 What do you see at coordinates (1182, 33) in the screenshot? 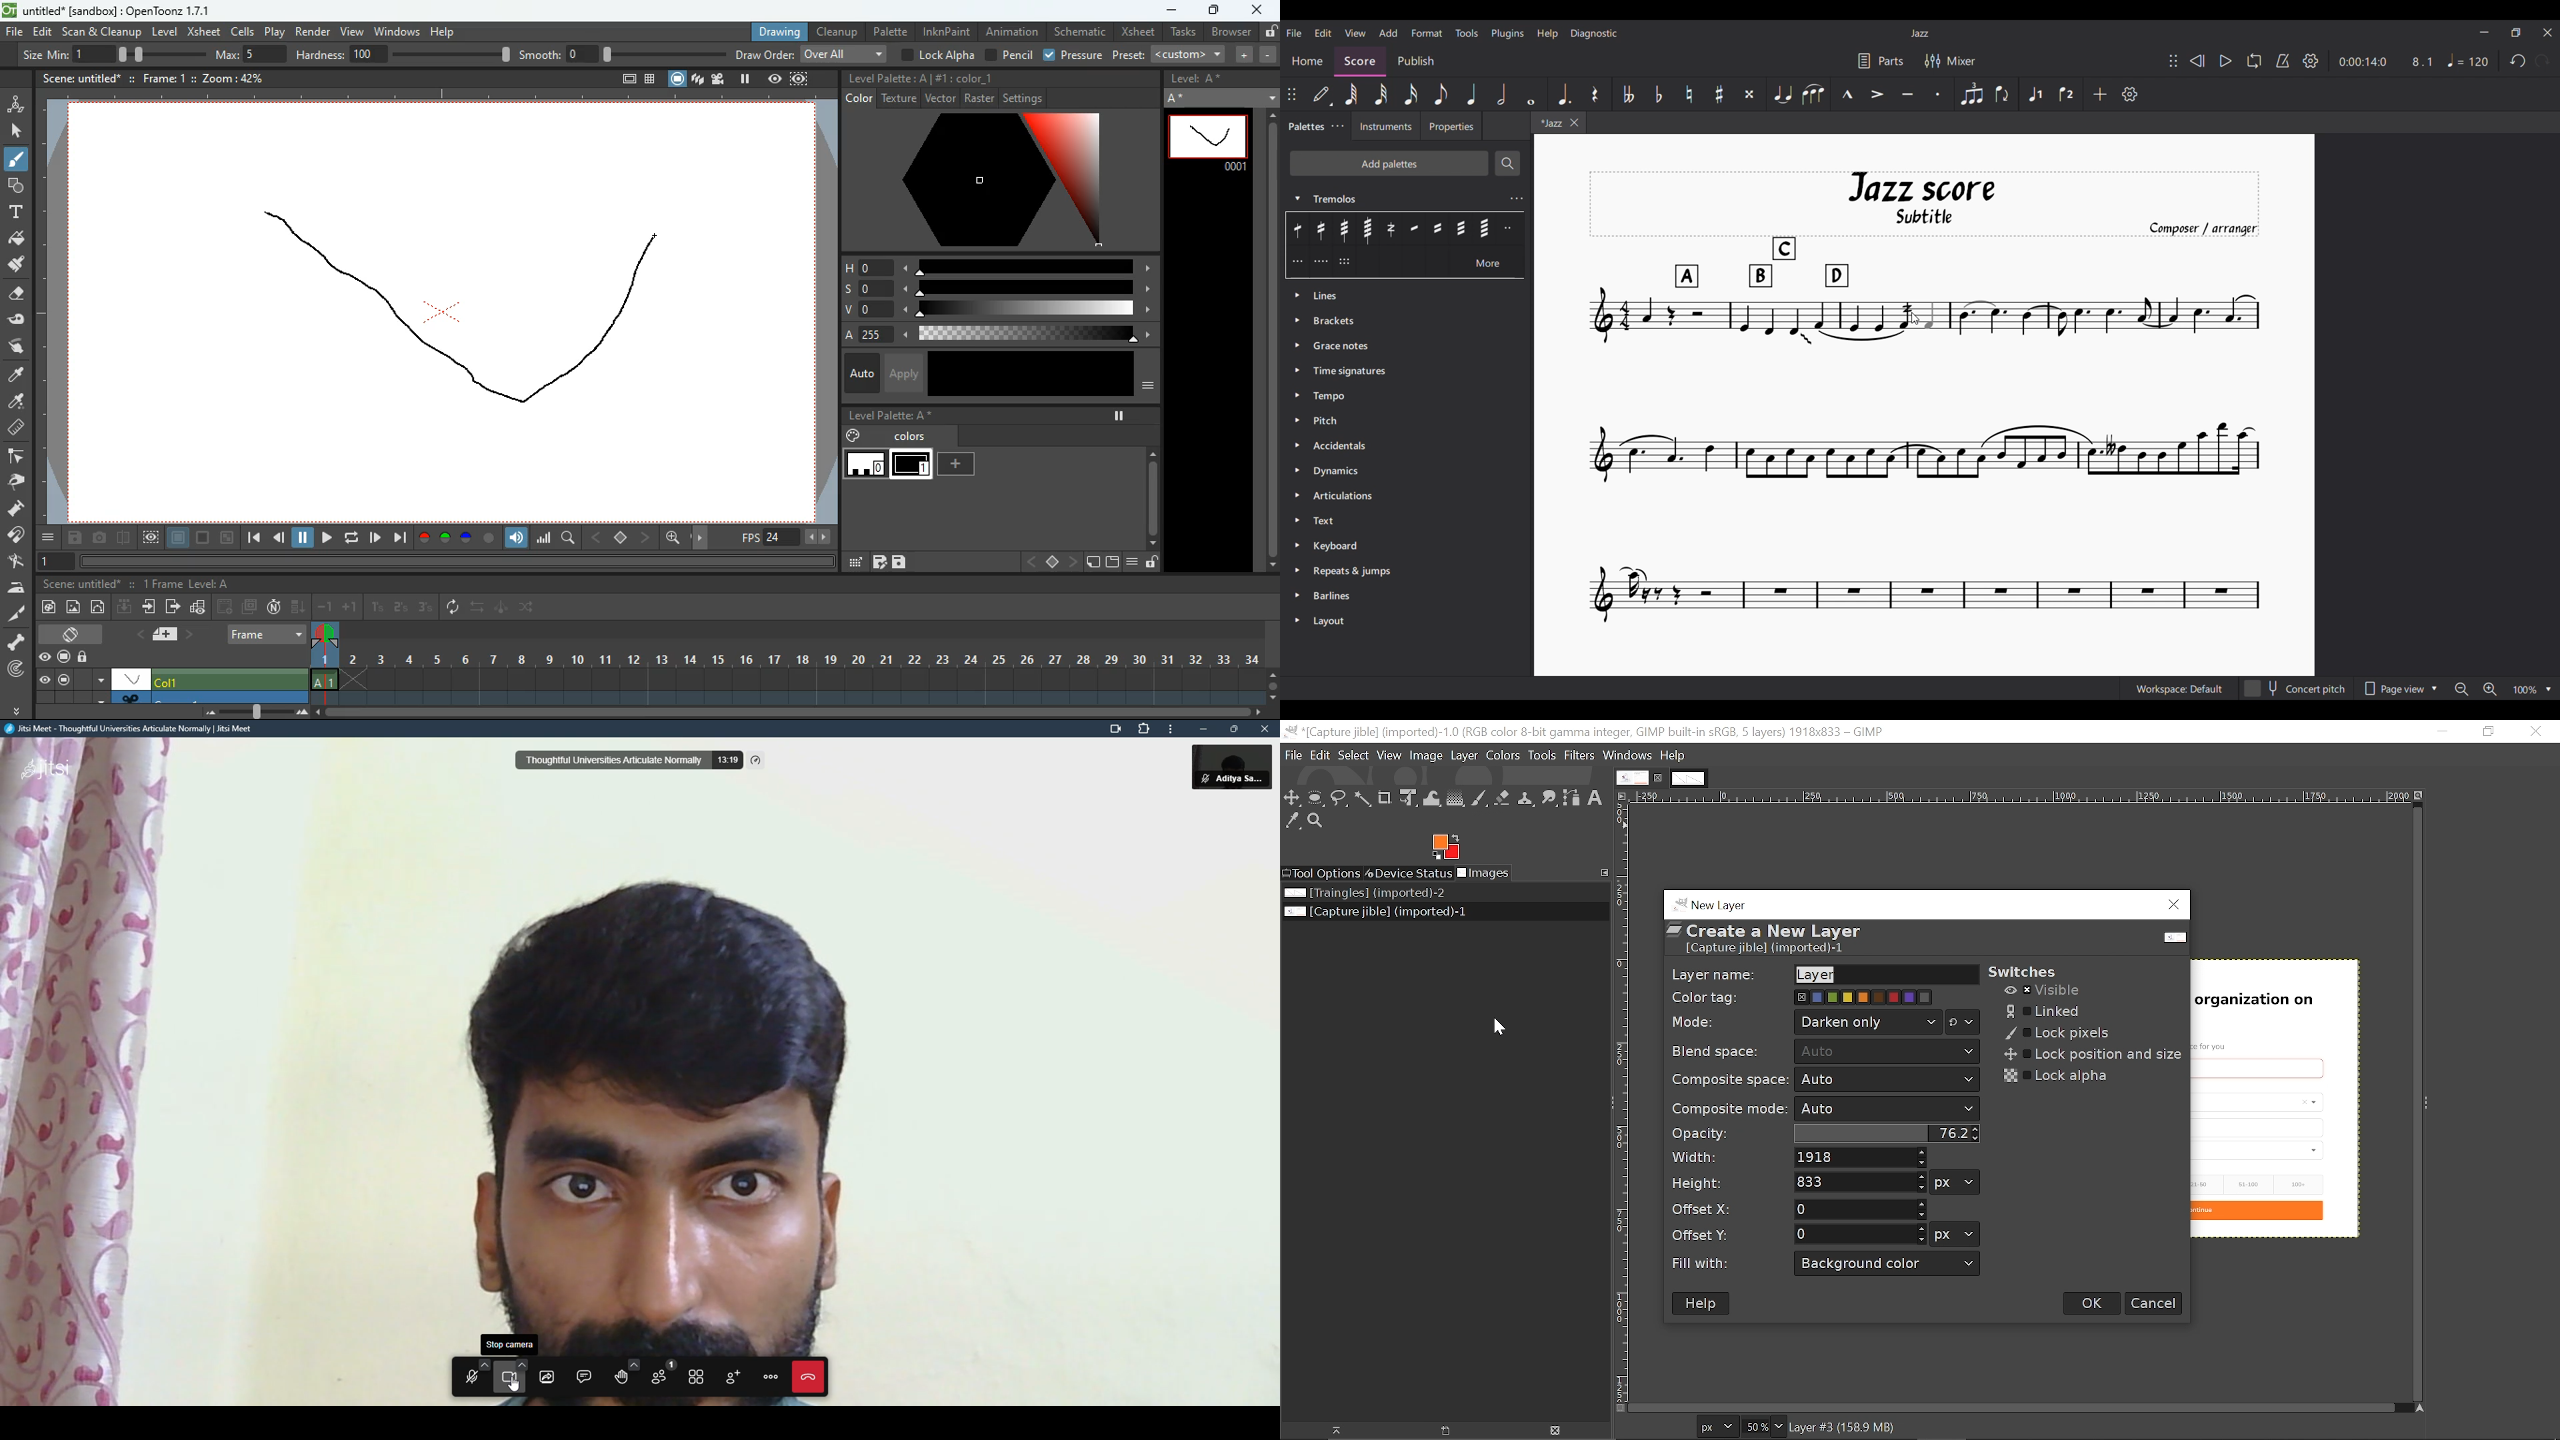
I see `tasks` at bounding box center [1182, 33].